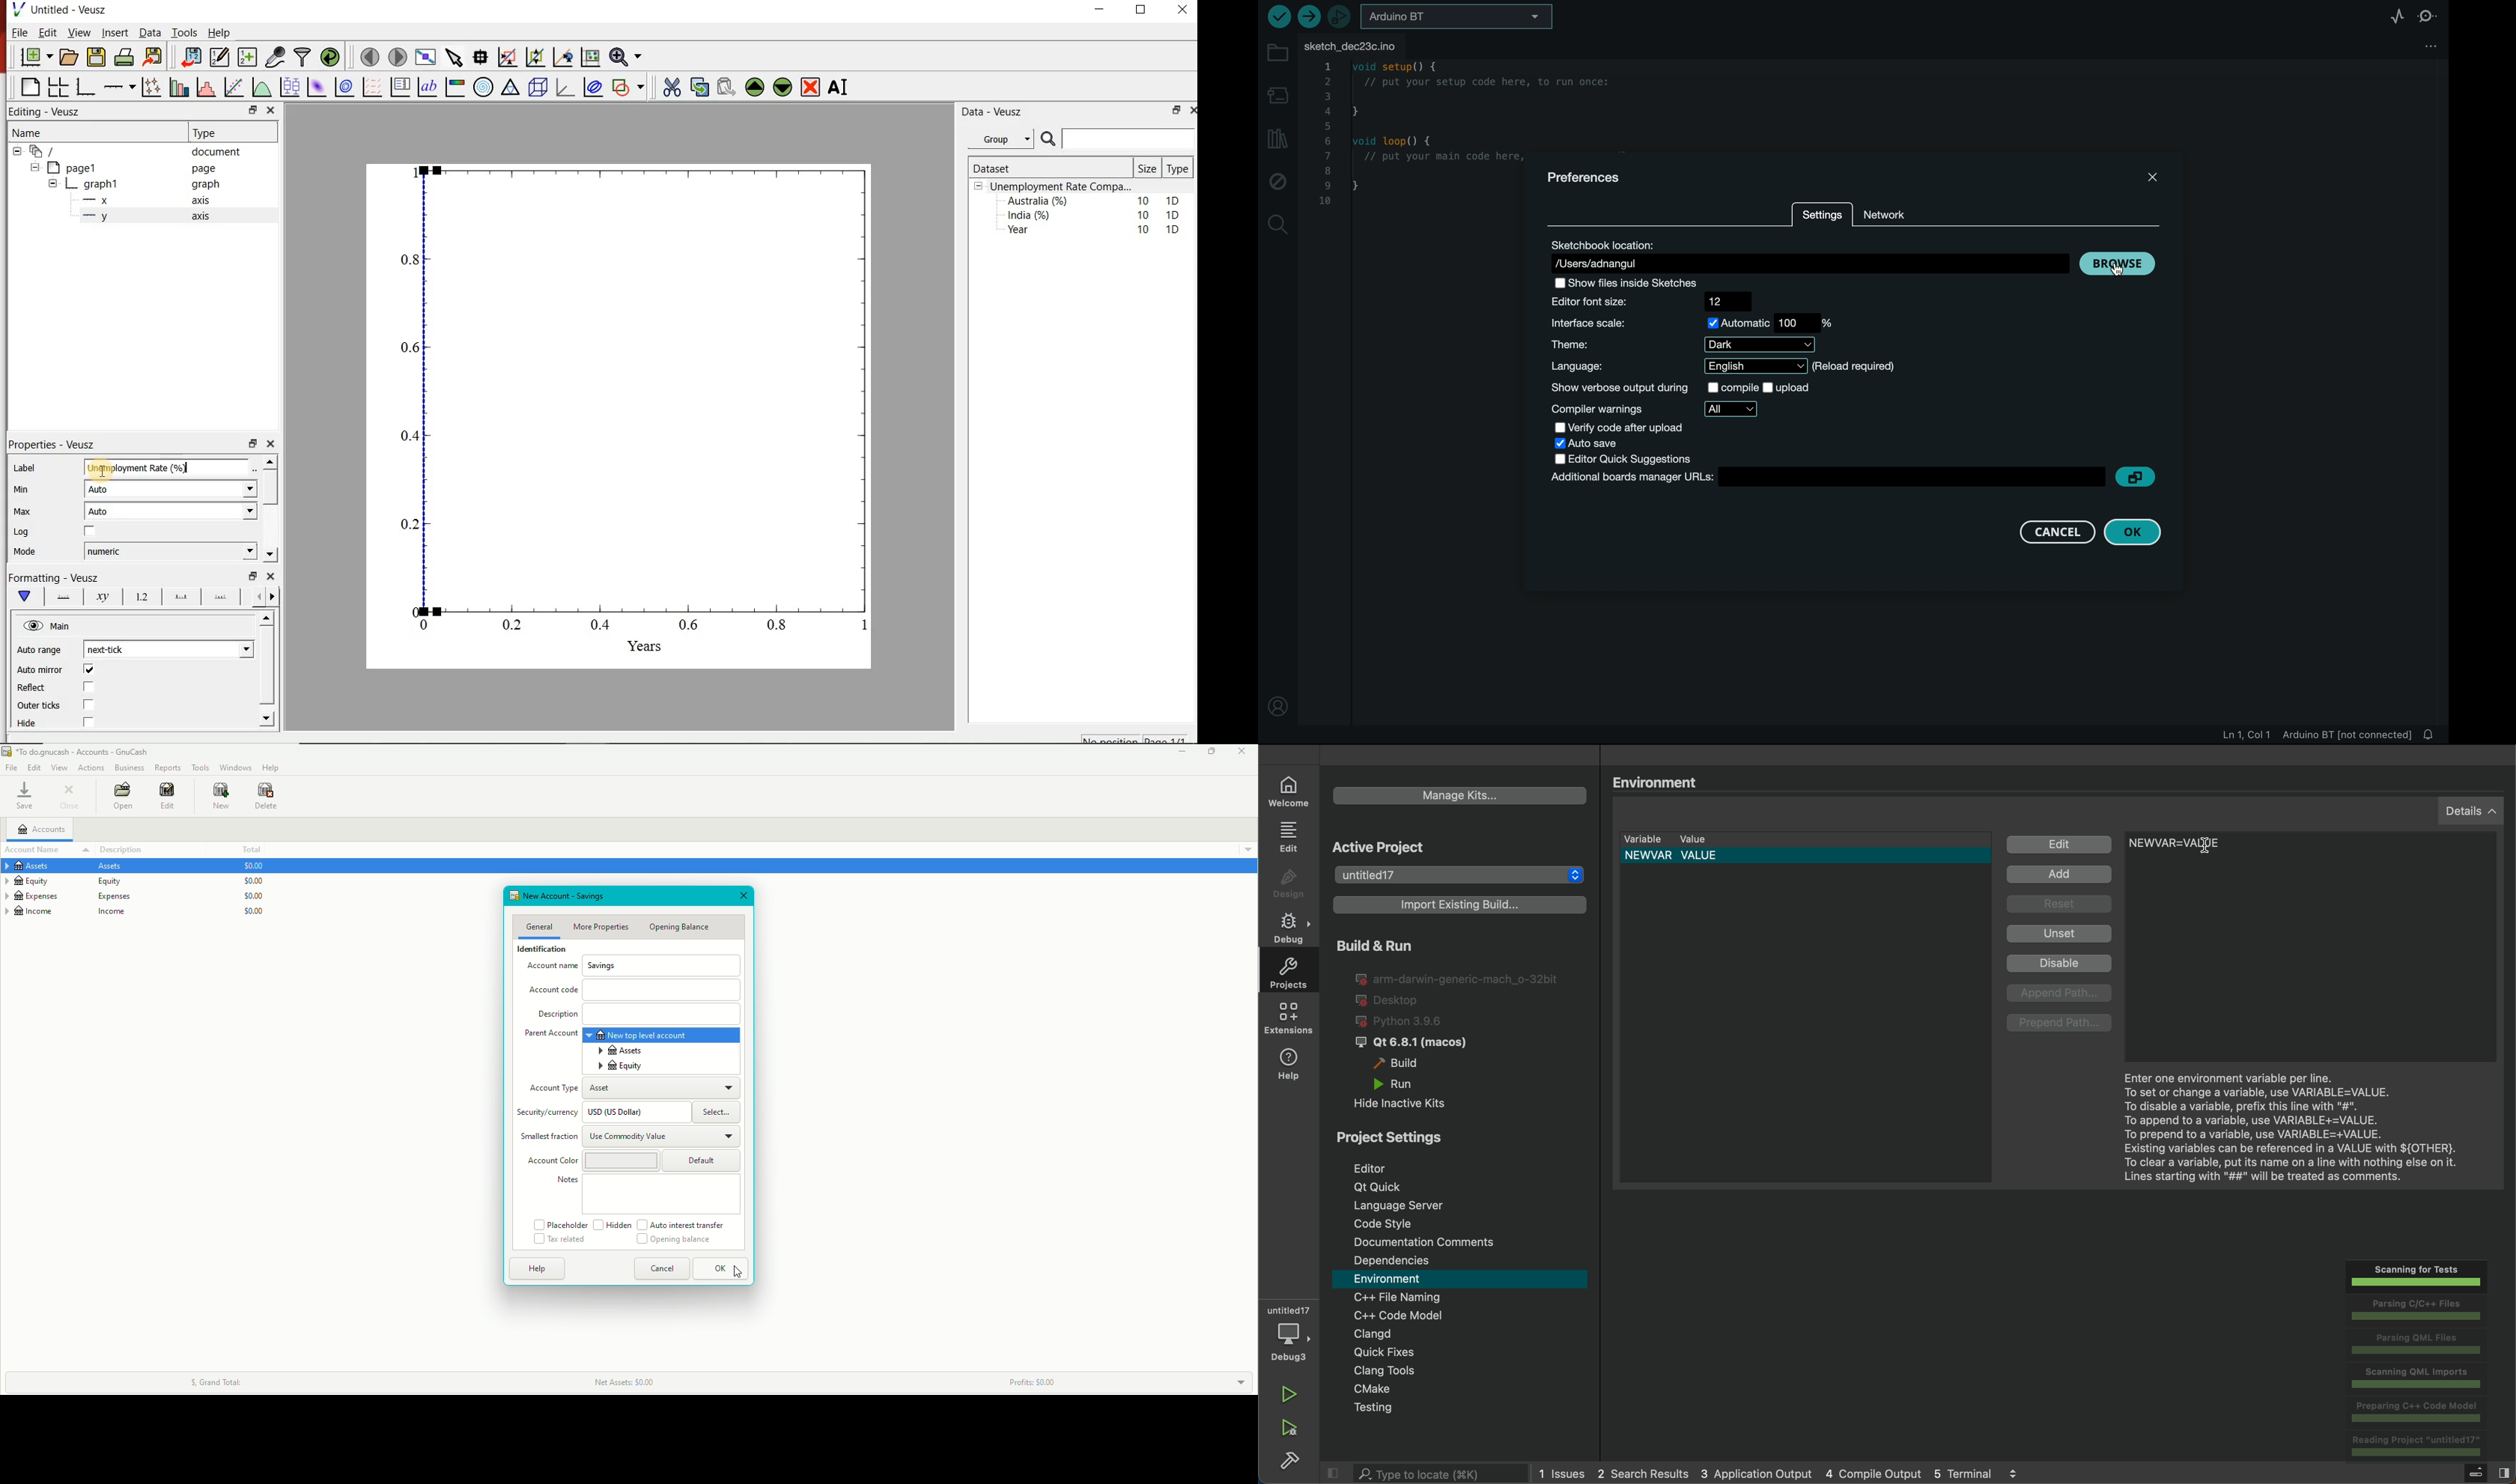  I want to click on Year 10 1D, so click(1098, 231).